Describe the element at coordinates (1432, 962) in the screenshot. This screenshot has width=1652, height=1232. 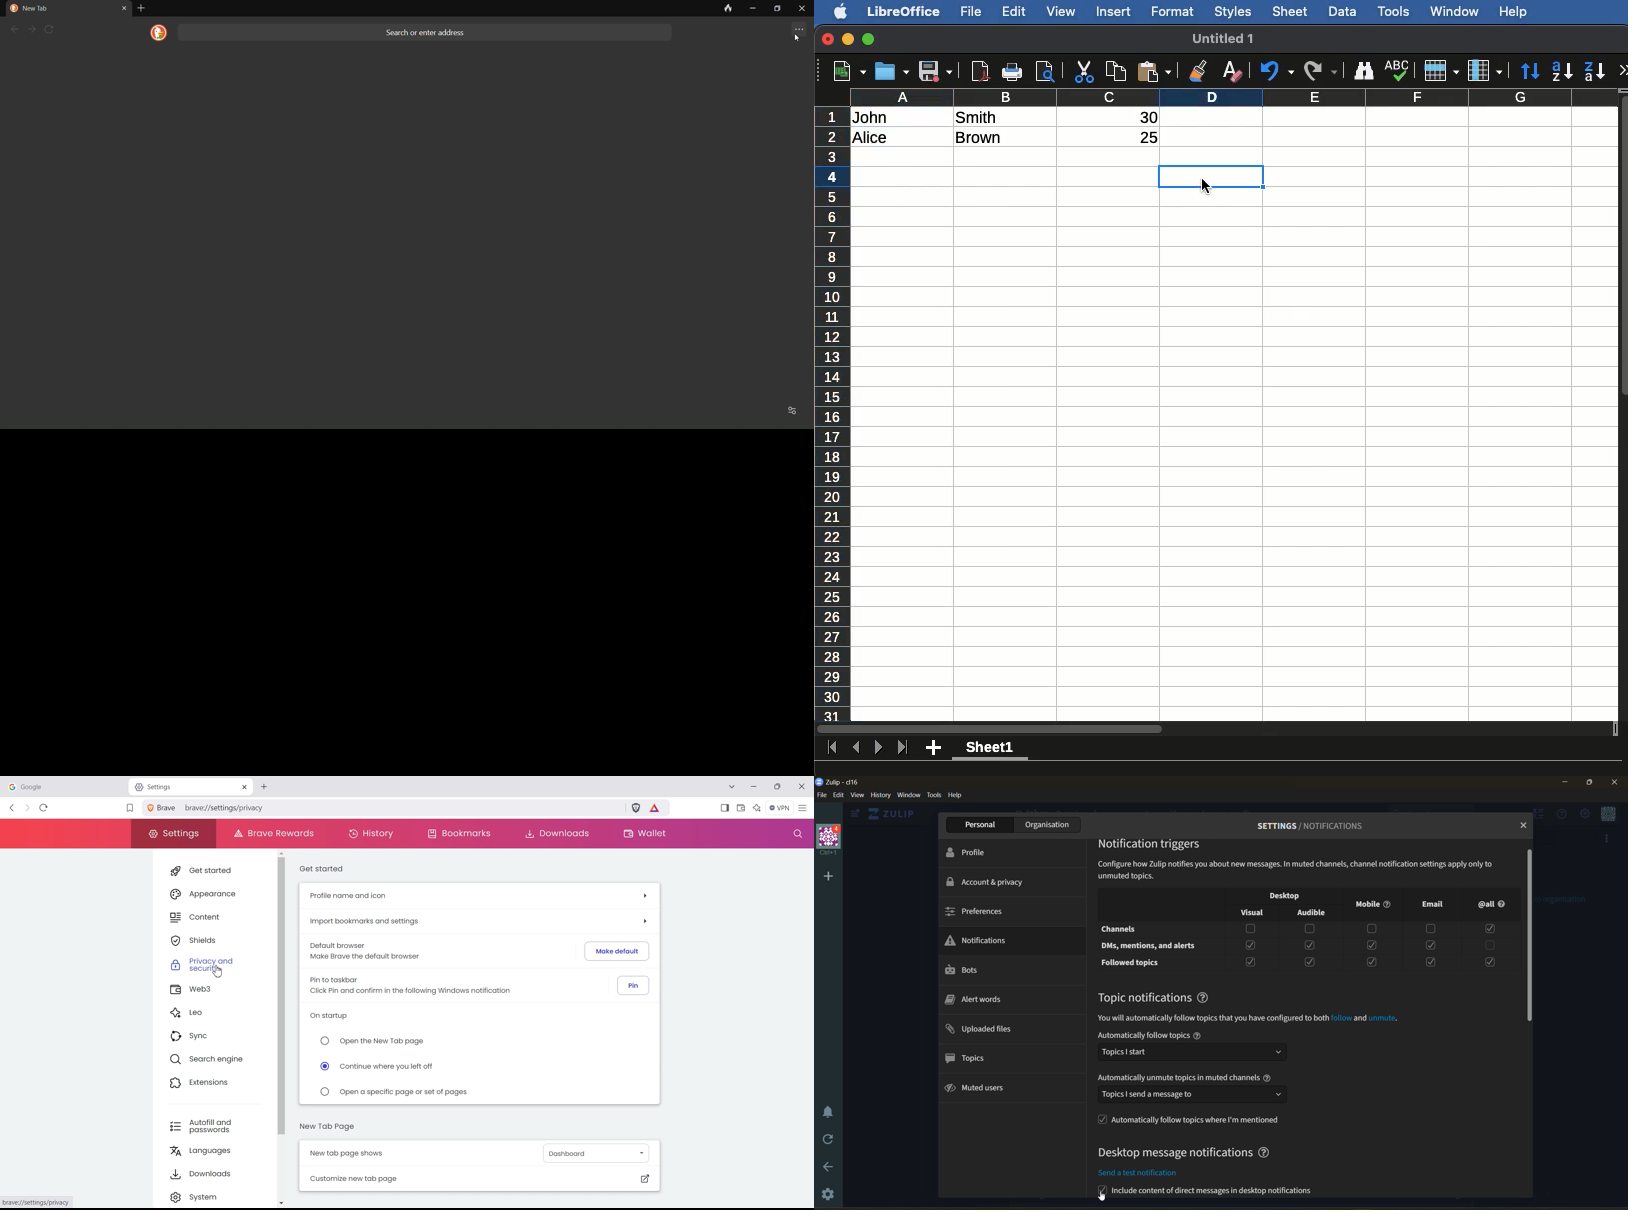
I see `Checkbox` at that location.